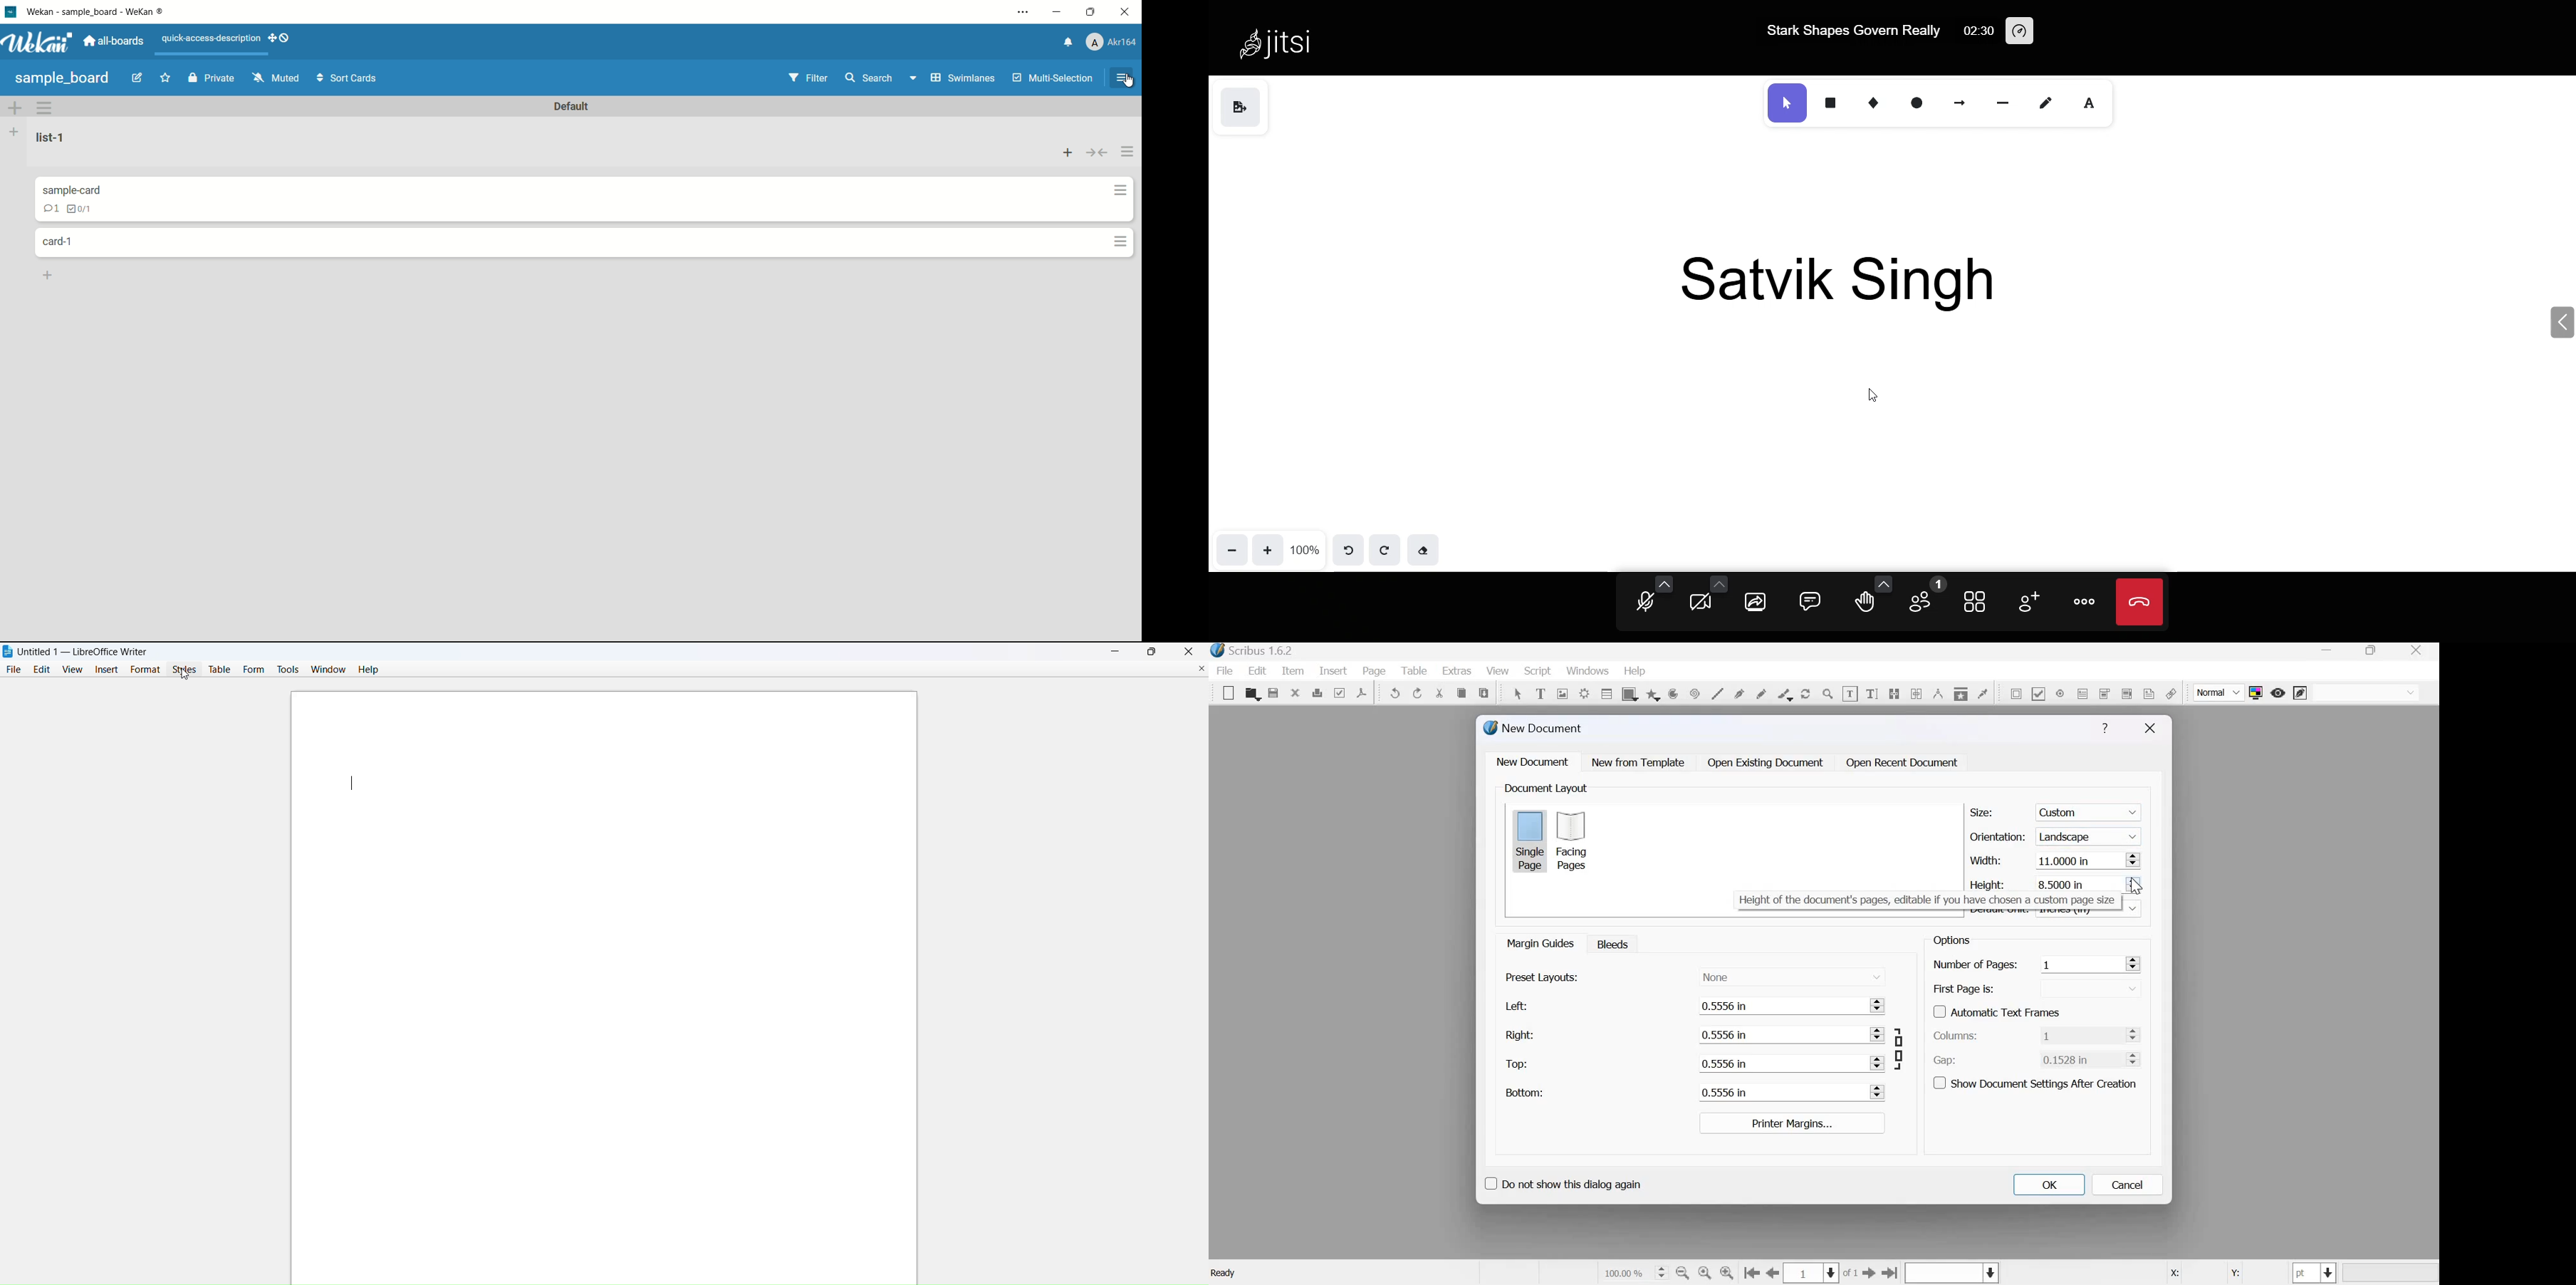 This screenshot has width=2576, height=1288. What do you see at coordinates (2133, 963) in the screenshot?
I see `Increase and Decrease` at bounding box center [2133, 963].